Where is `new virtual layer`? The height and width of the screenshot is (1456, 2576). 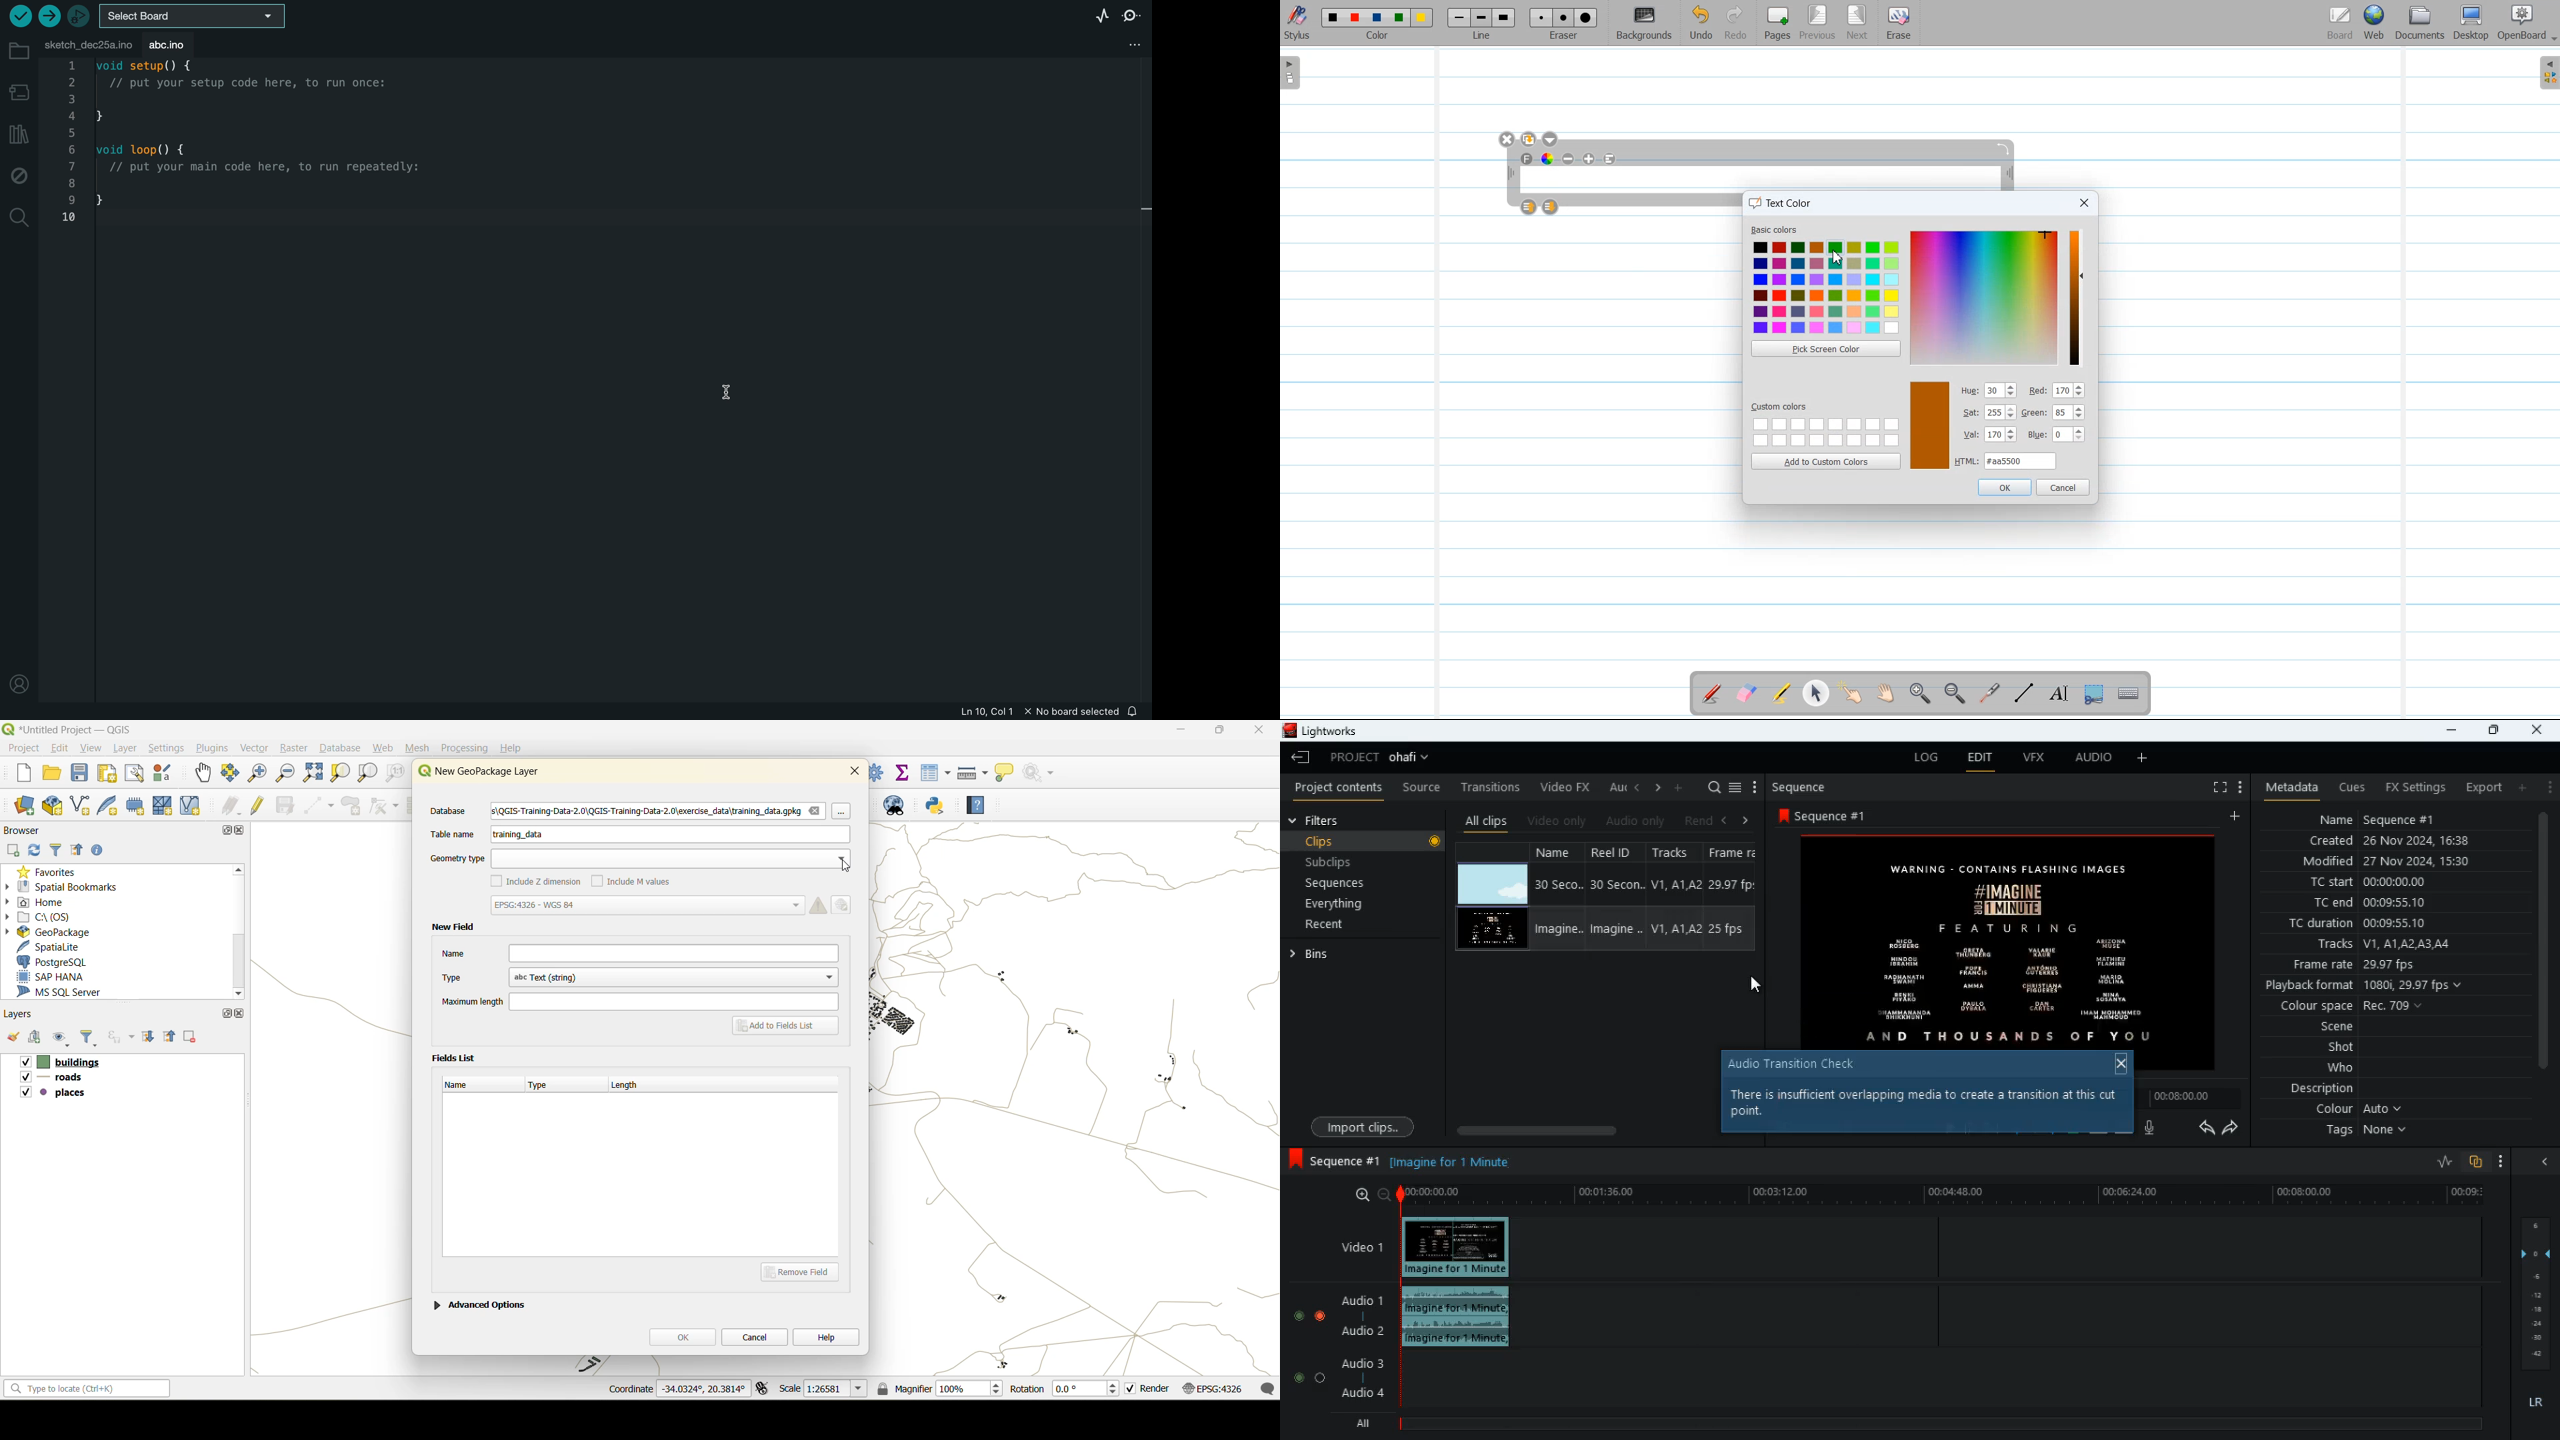 new virtual layer is located at coordinates (190, 806).